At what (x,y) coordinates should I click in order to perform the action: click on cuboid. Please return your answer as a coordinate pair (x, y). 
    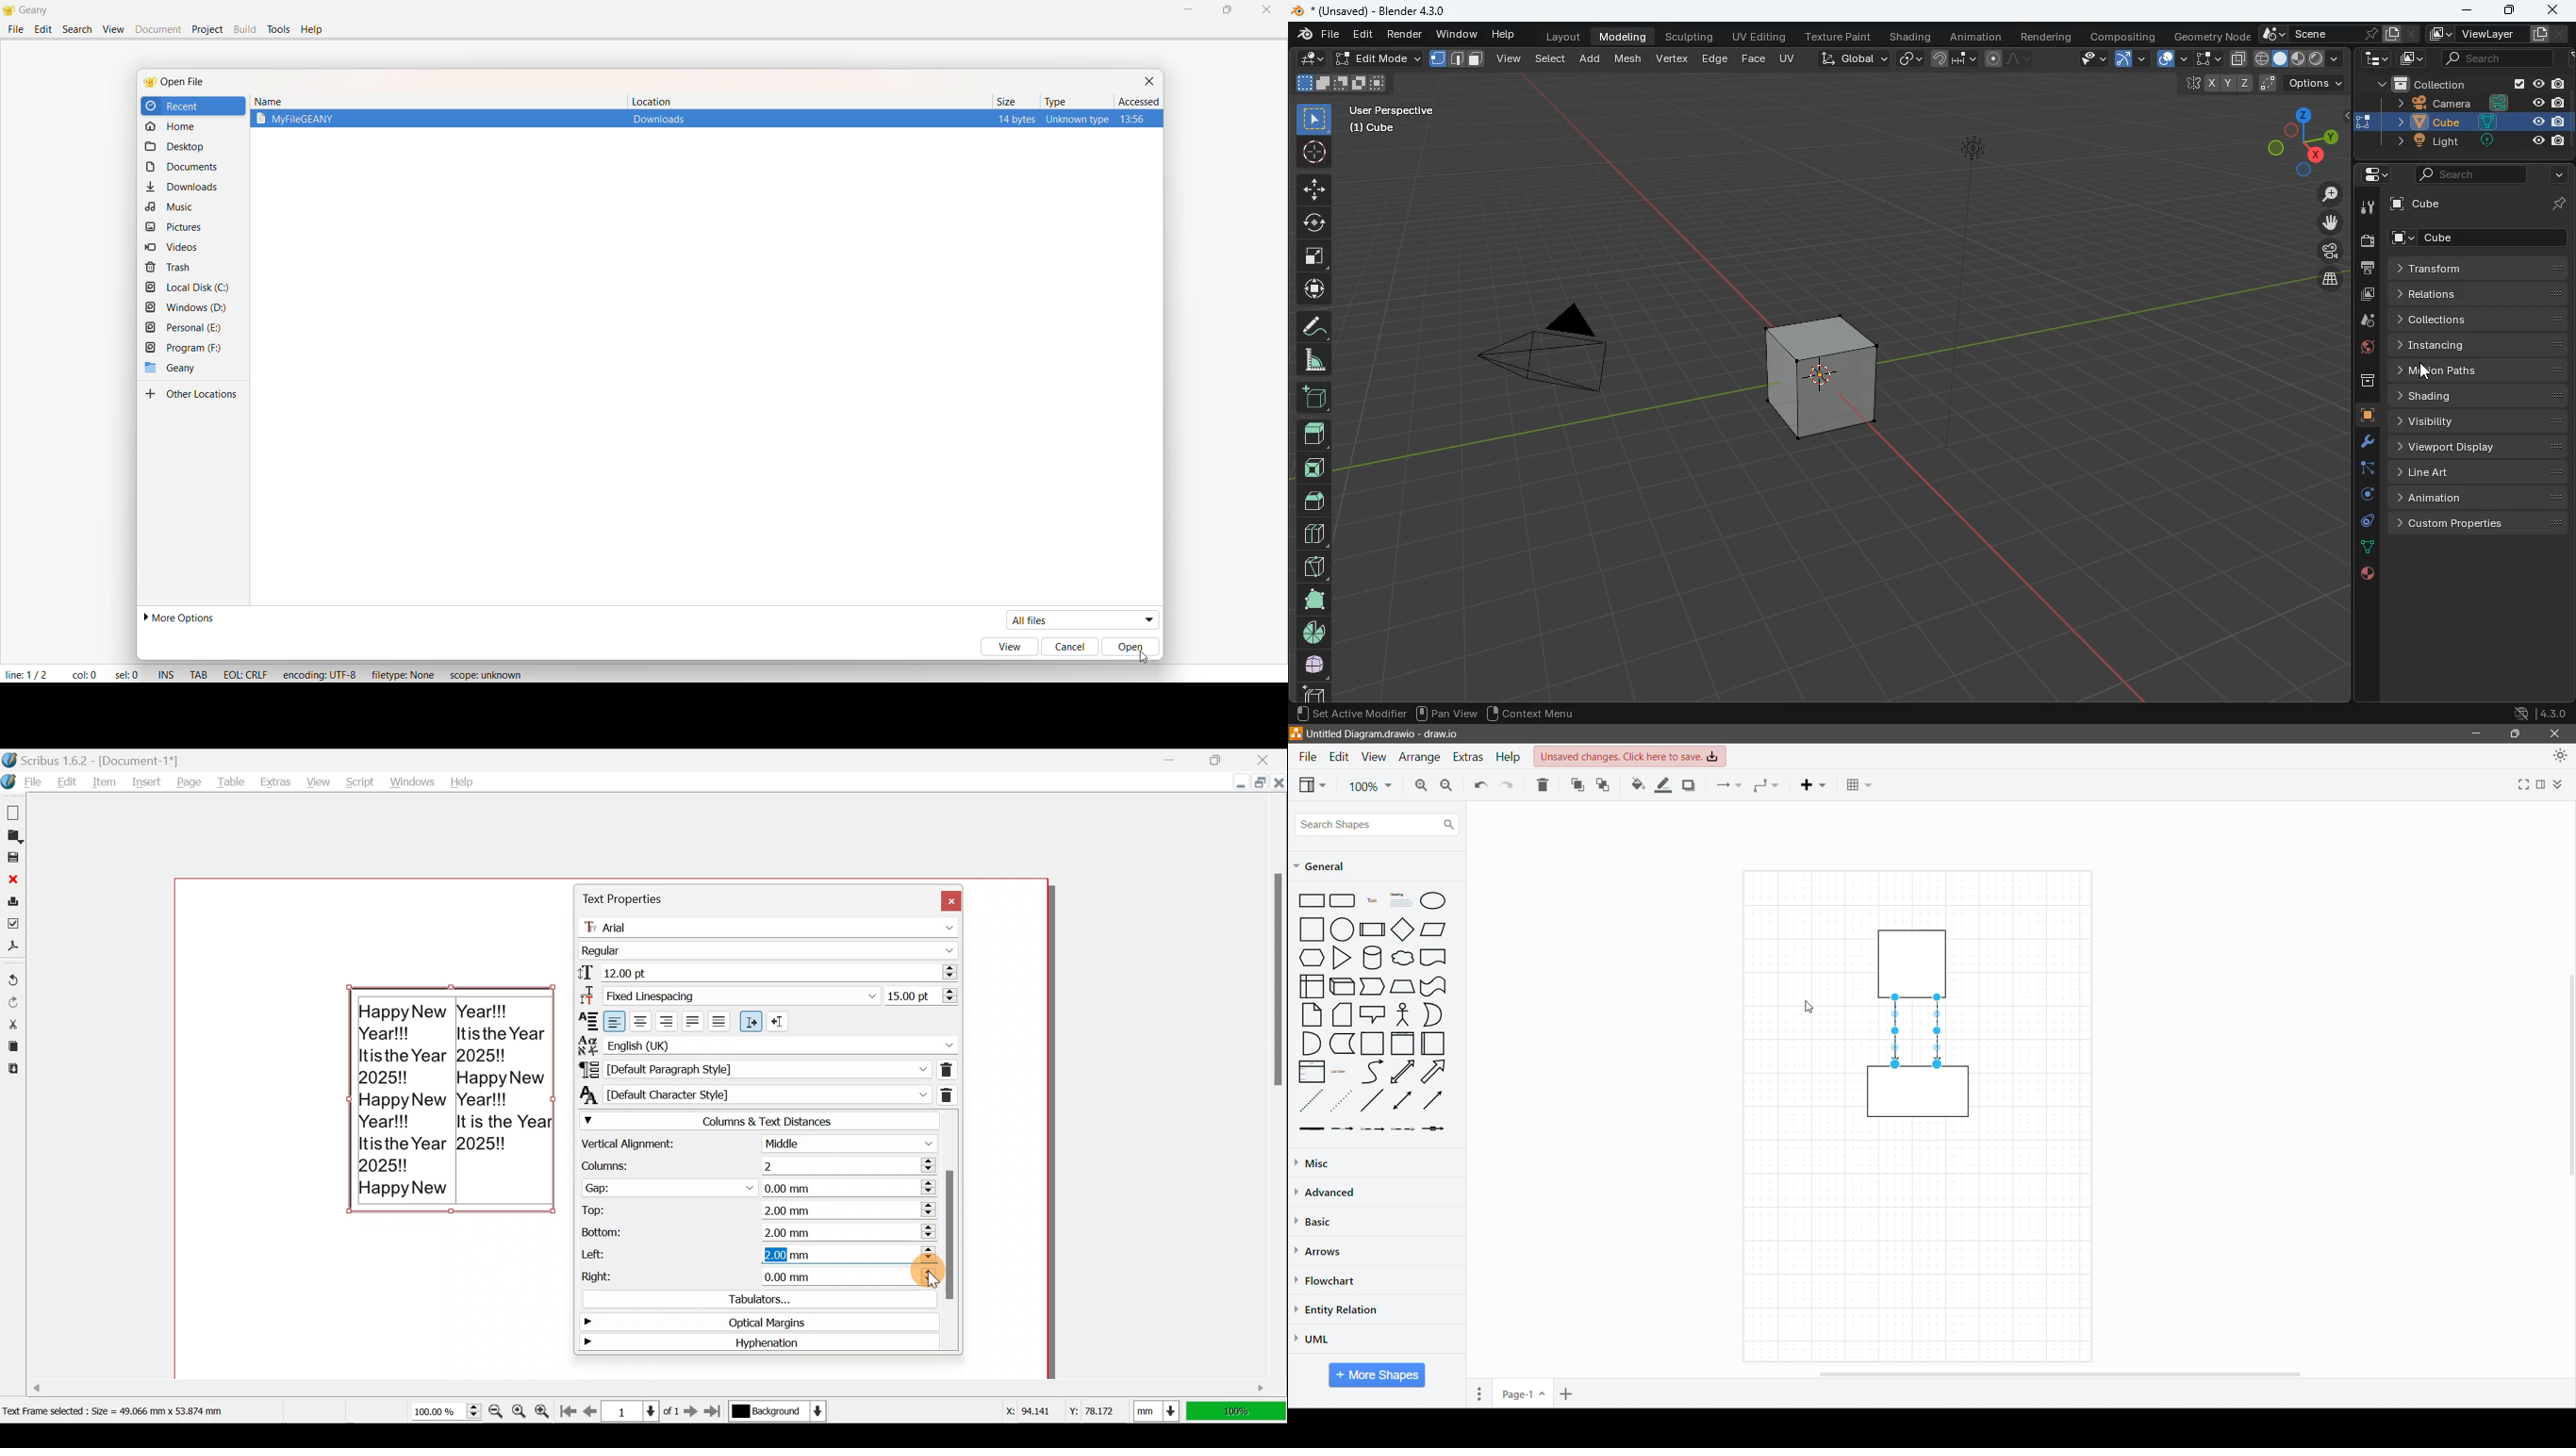
    Looking at the image, I should click on (1311, 692).